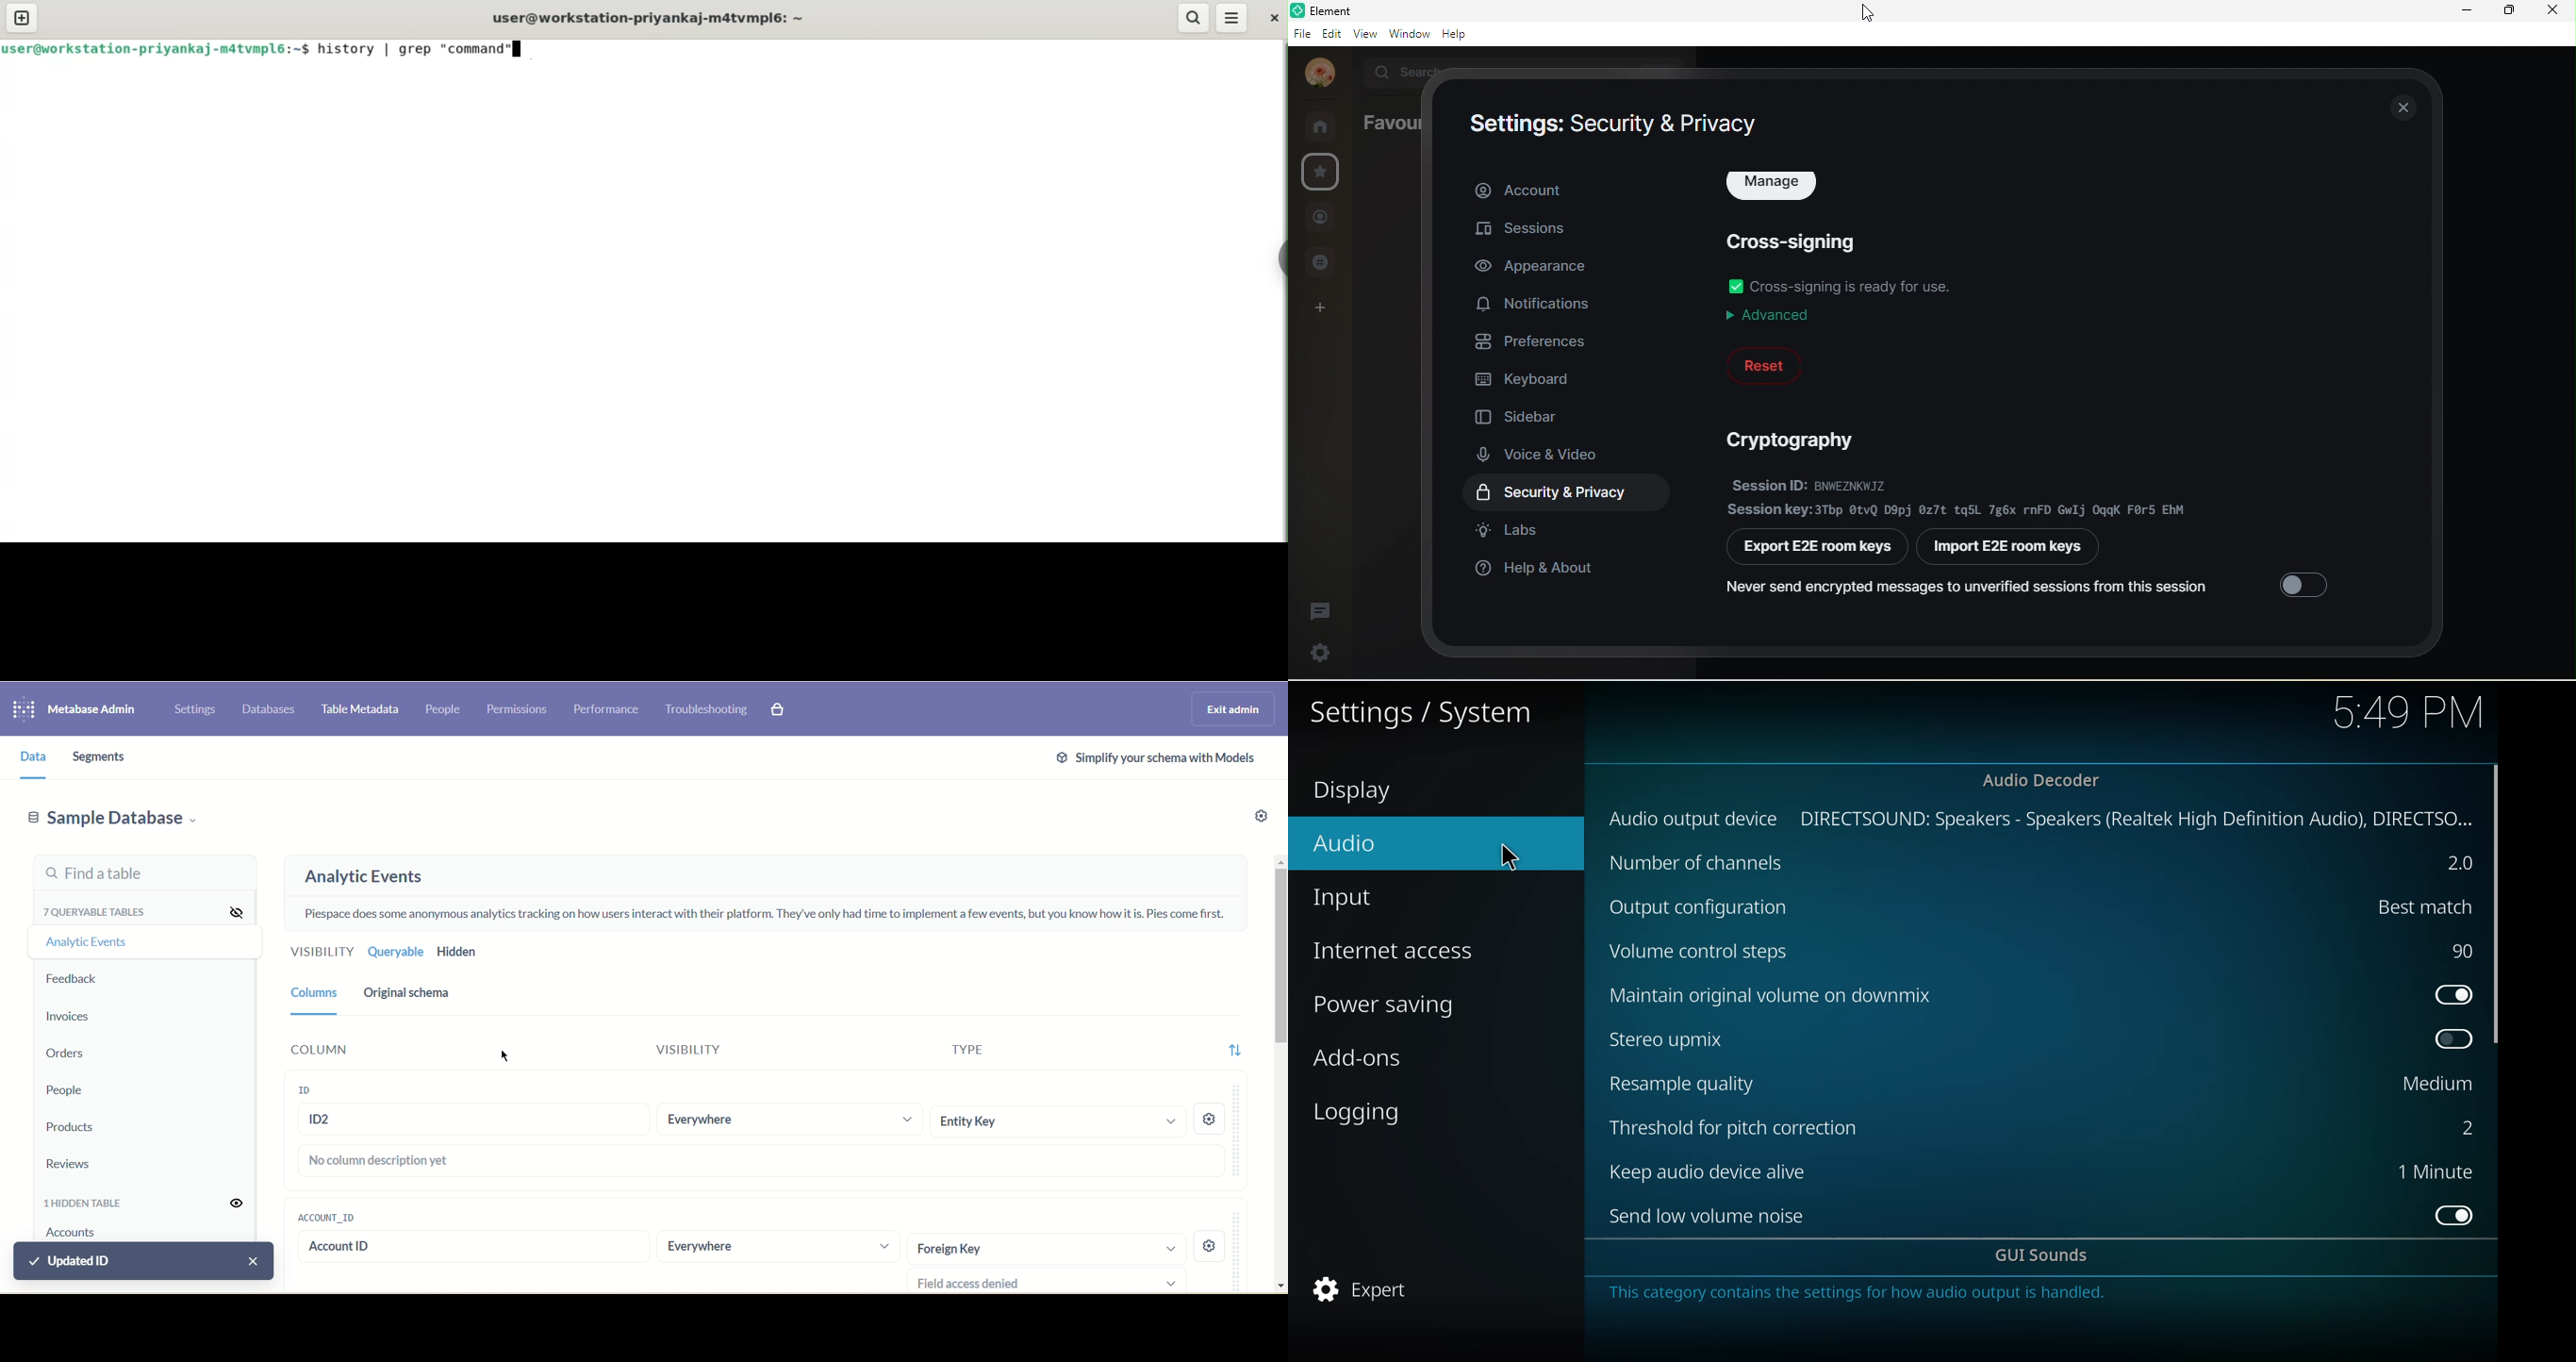  I want to click on element b room, so click(1355, 9).